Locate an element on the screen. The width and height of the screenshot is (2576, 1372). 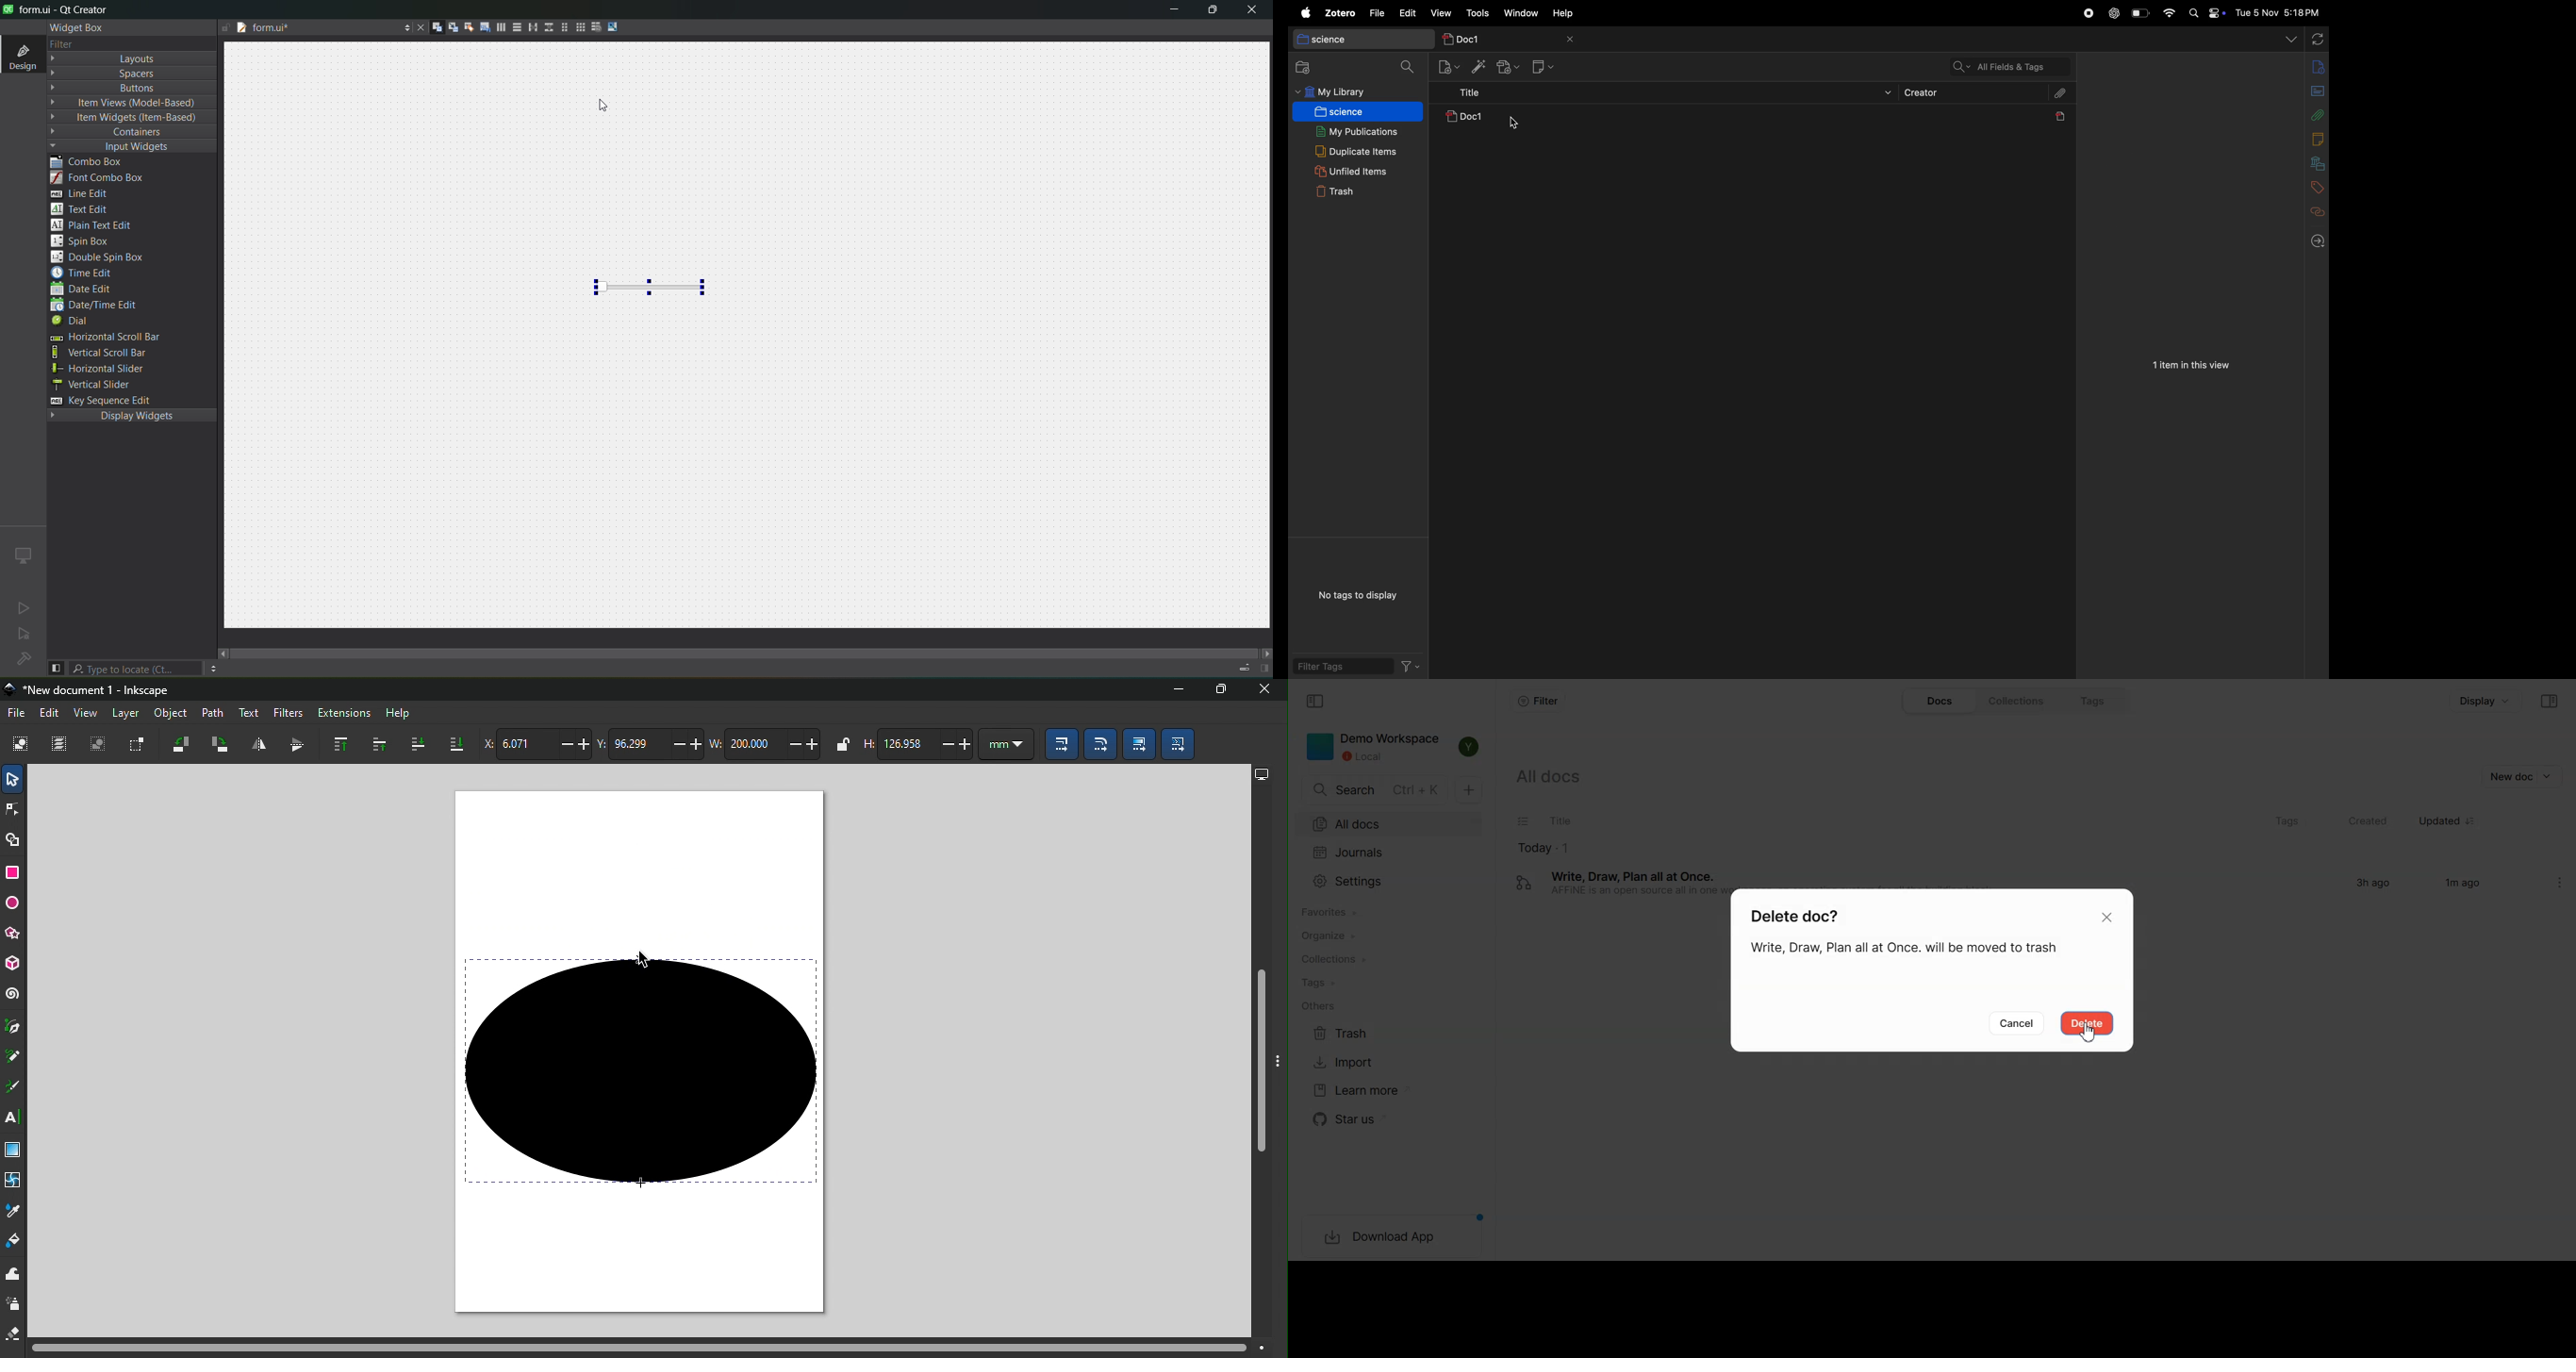
close document is located at coordinates (419, 27).